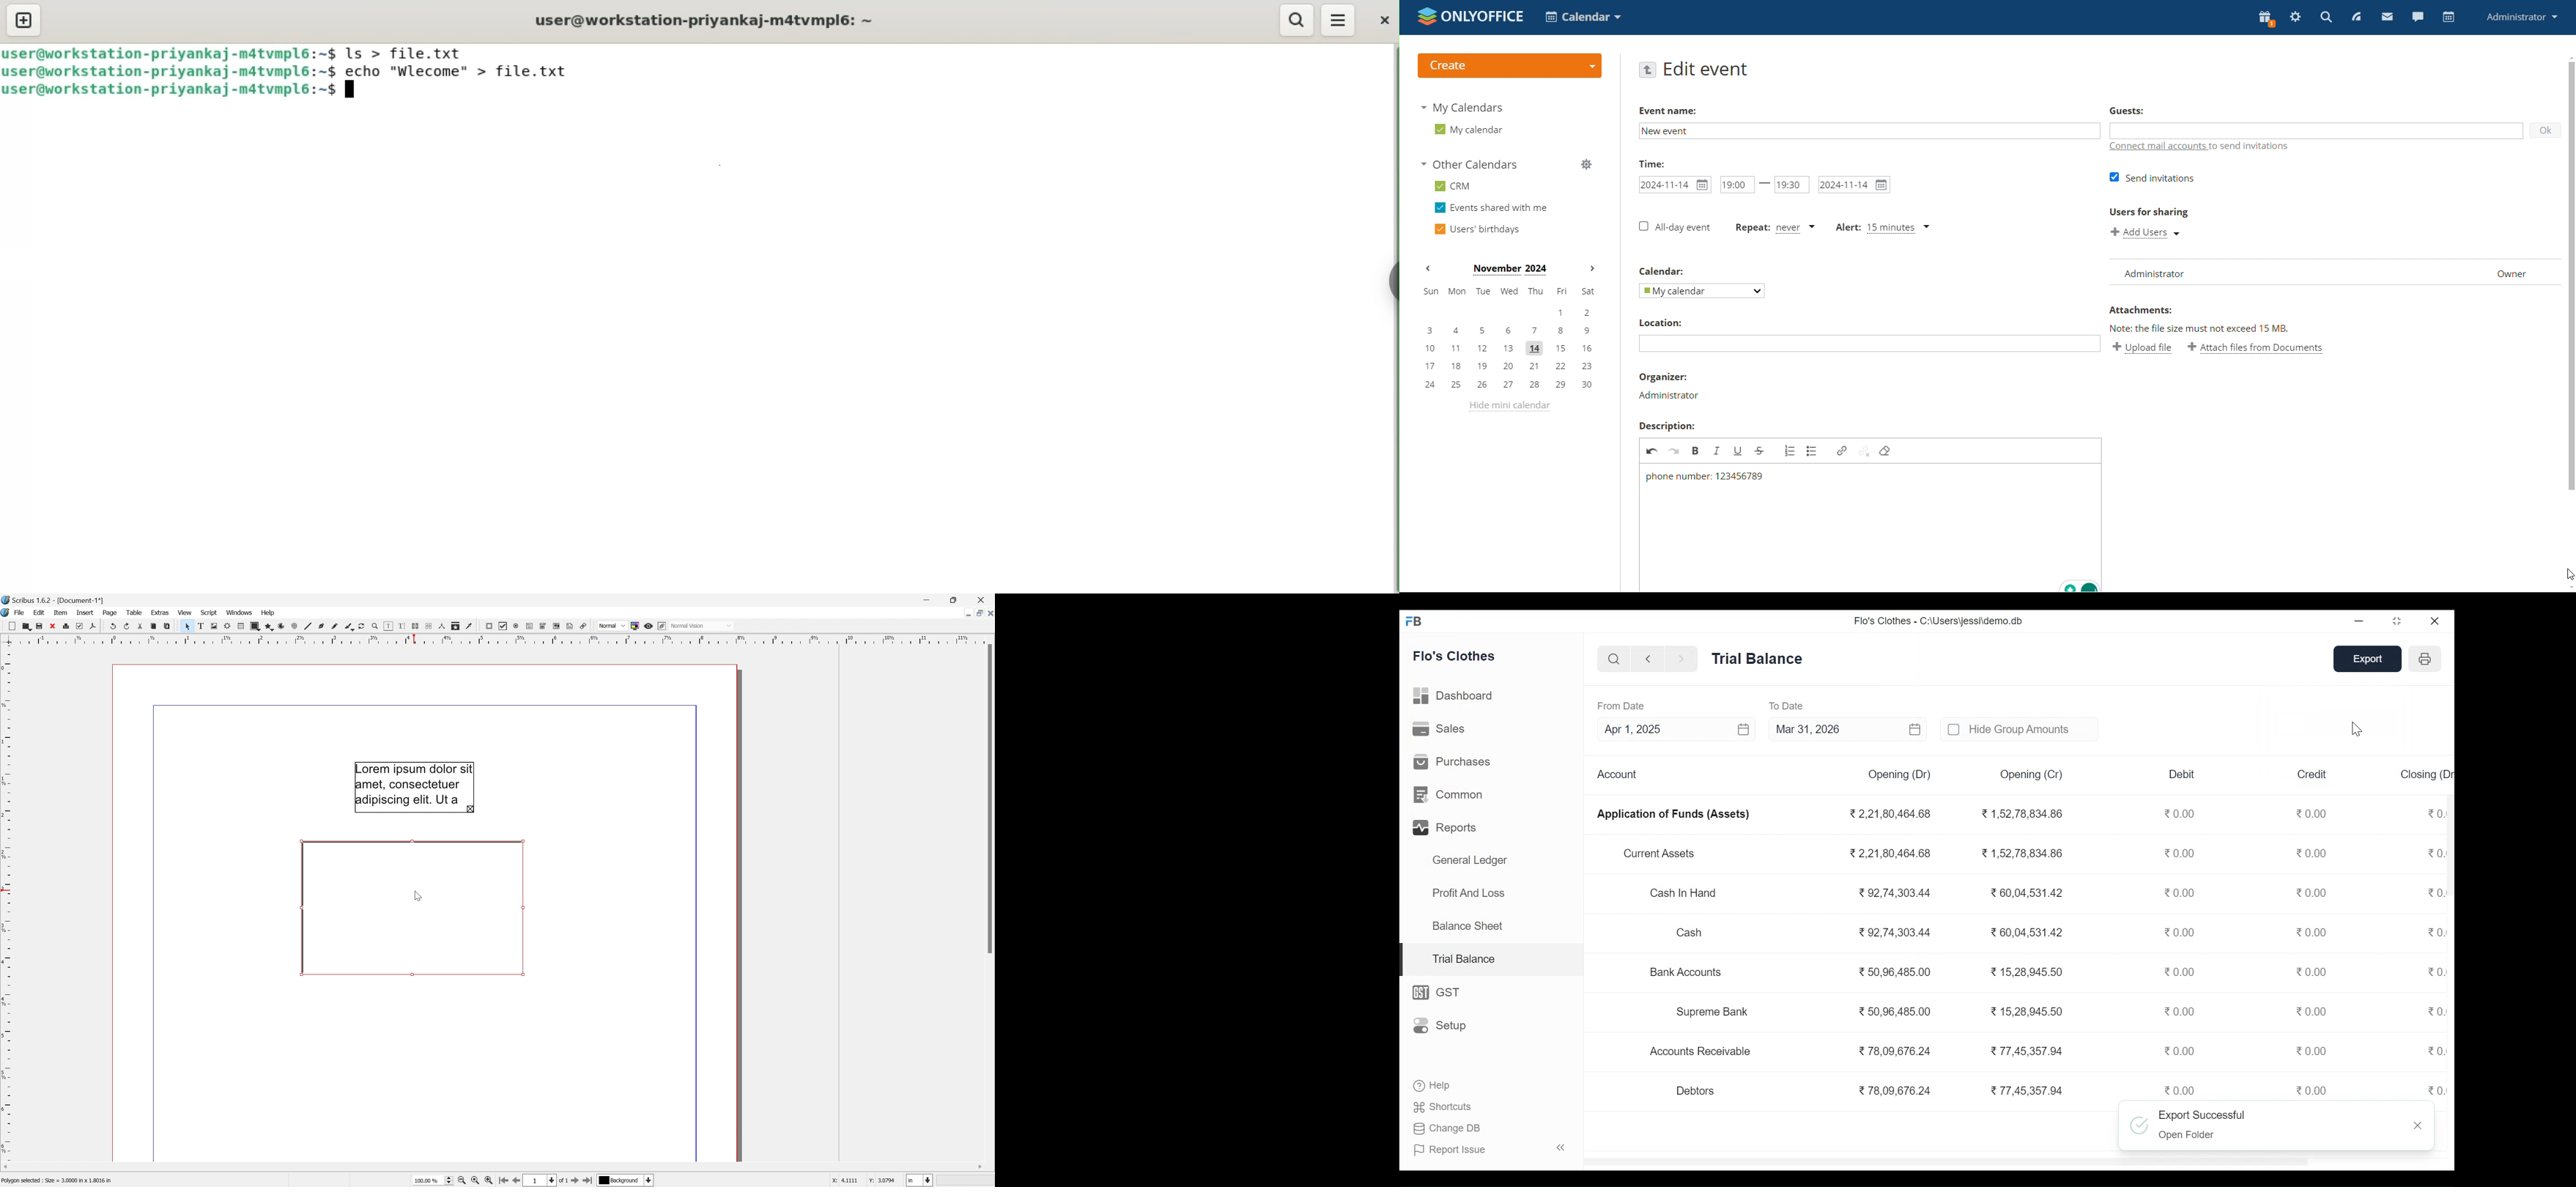  Describe the element at coordinates (576, 1180) in the screenshot. I see `Go to the next page` at that location.